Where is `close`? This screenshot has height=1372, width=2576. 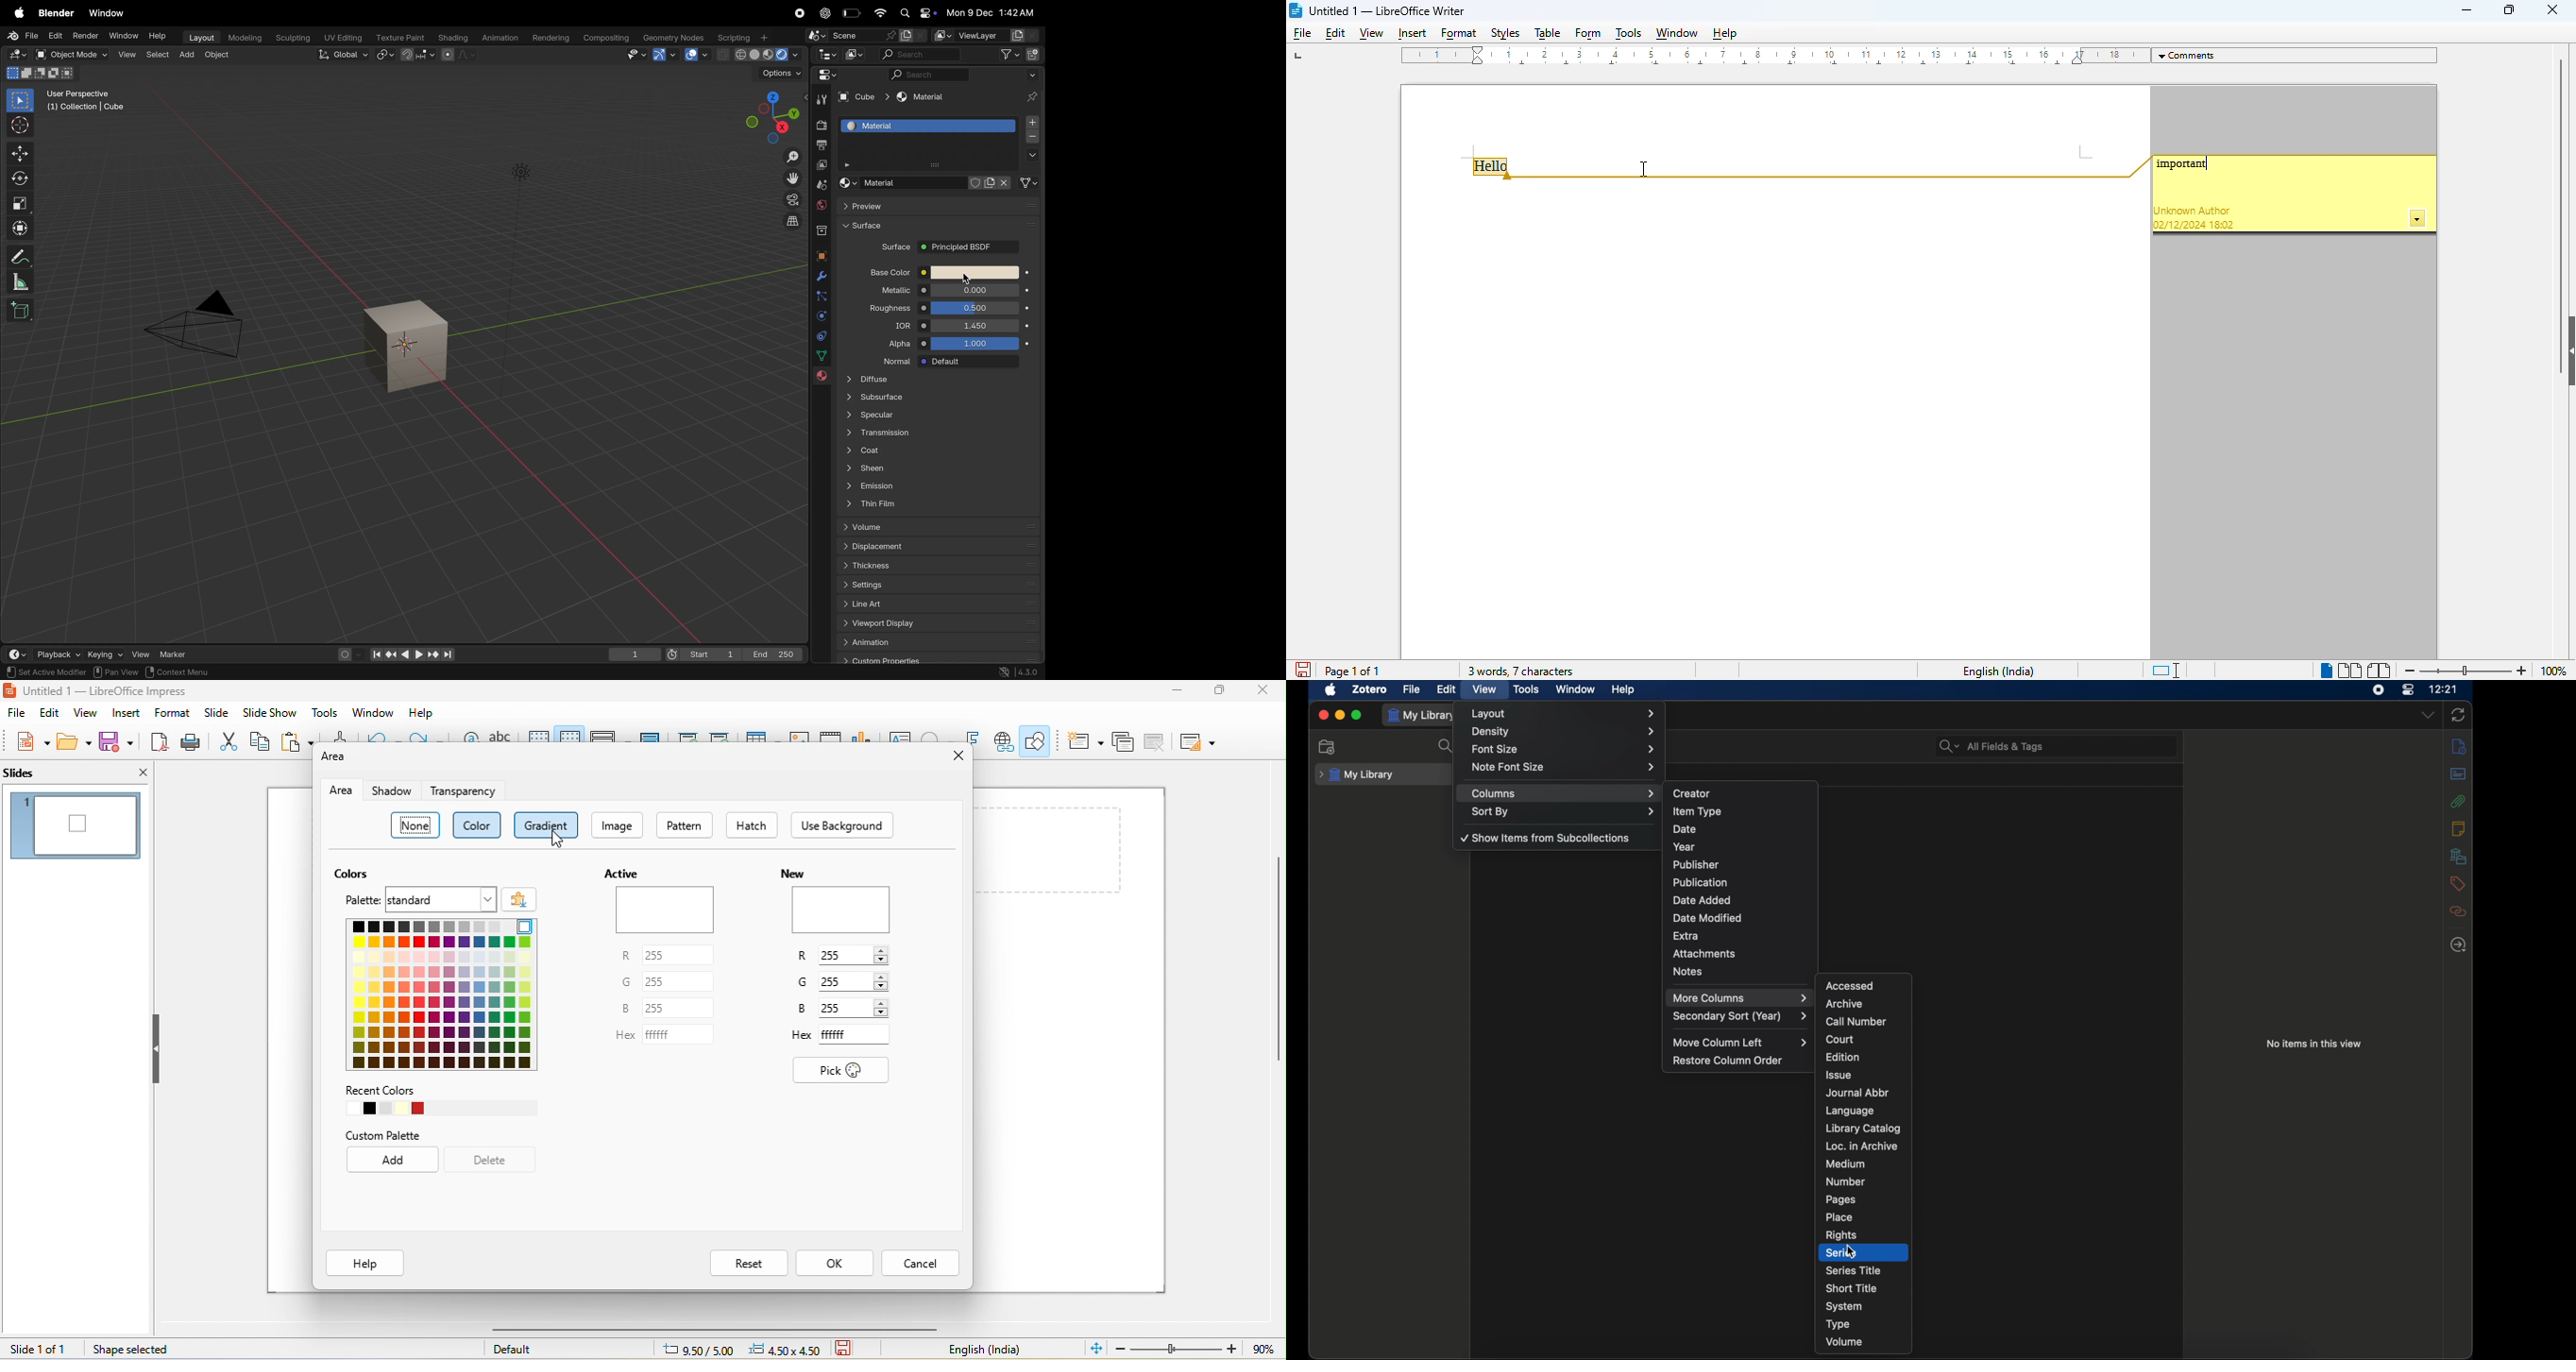 close is located at coordinates (1267, 691).